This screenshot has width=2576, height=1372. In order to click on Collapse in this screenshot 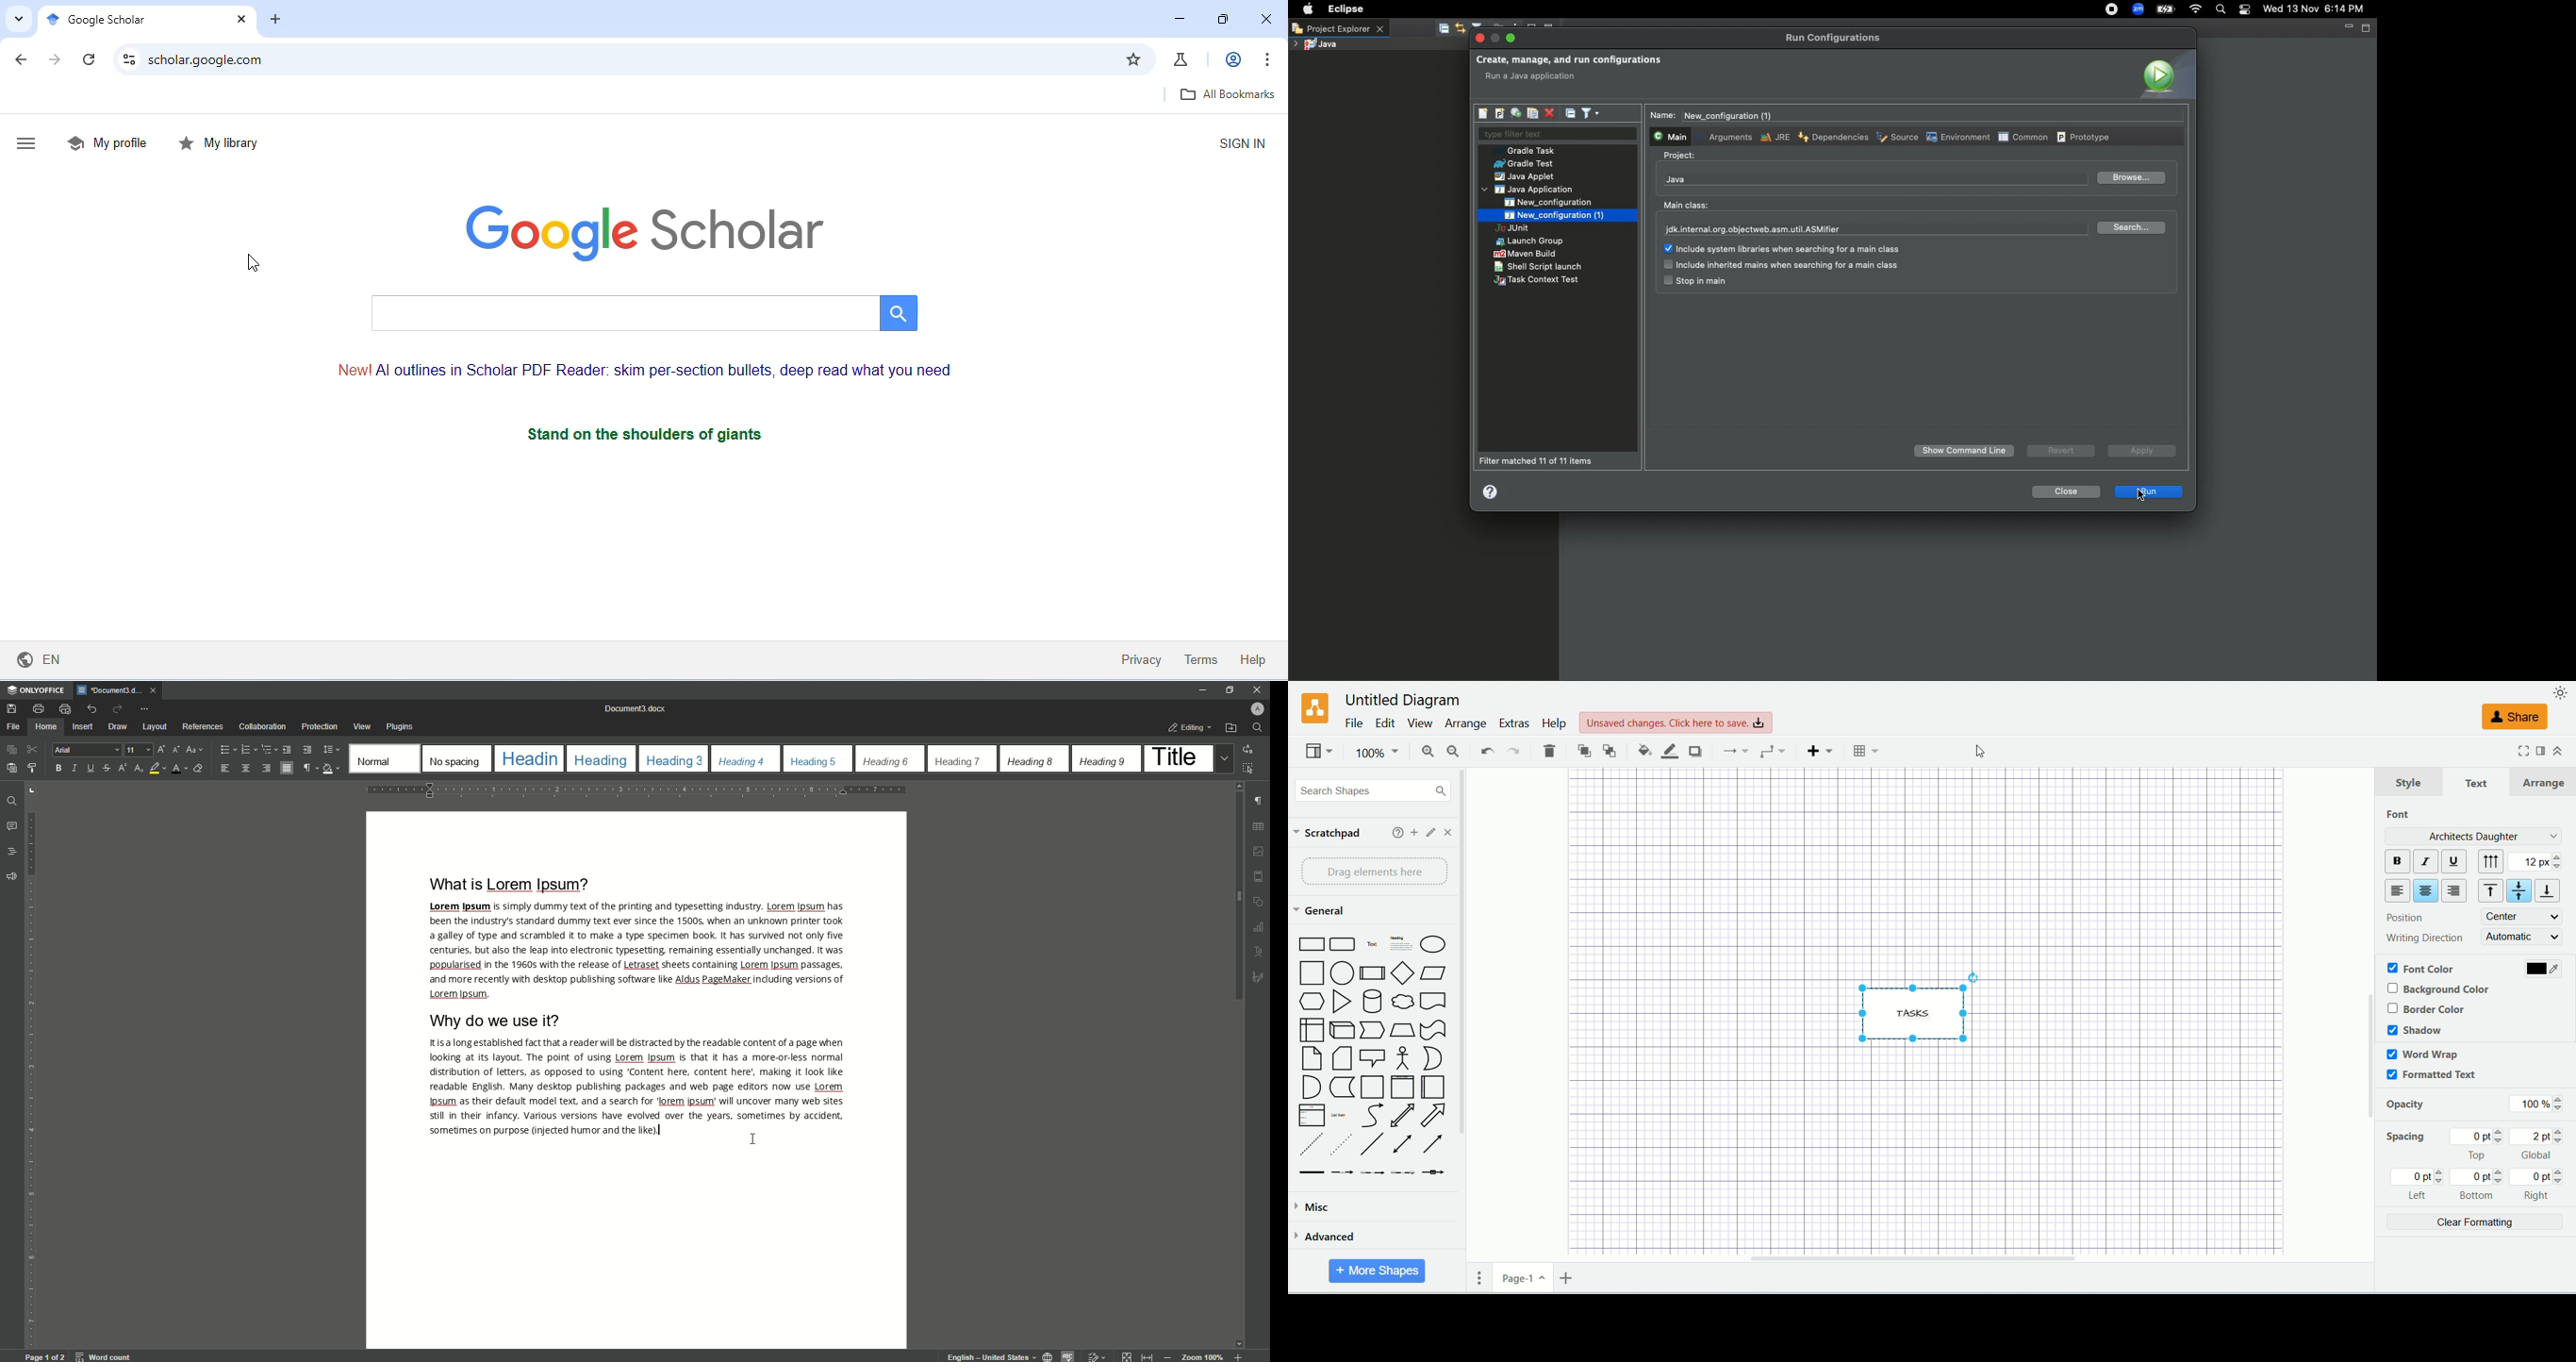, I will do `click(1125, 1356)`.